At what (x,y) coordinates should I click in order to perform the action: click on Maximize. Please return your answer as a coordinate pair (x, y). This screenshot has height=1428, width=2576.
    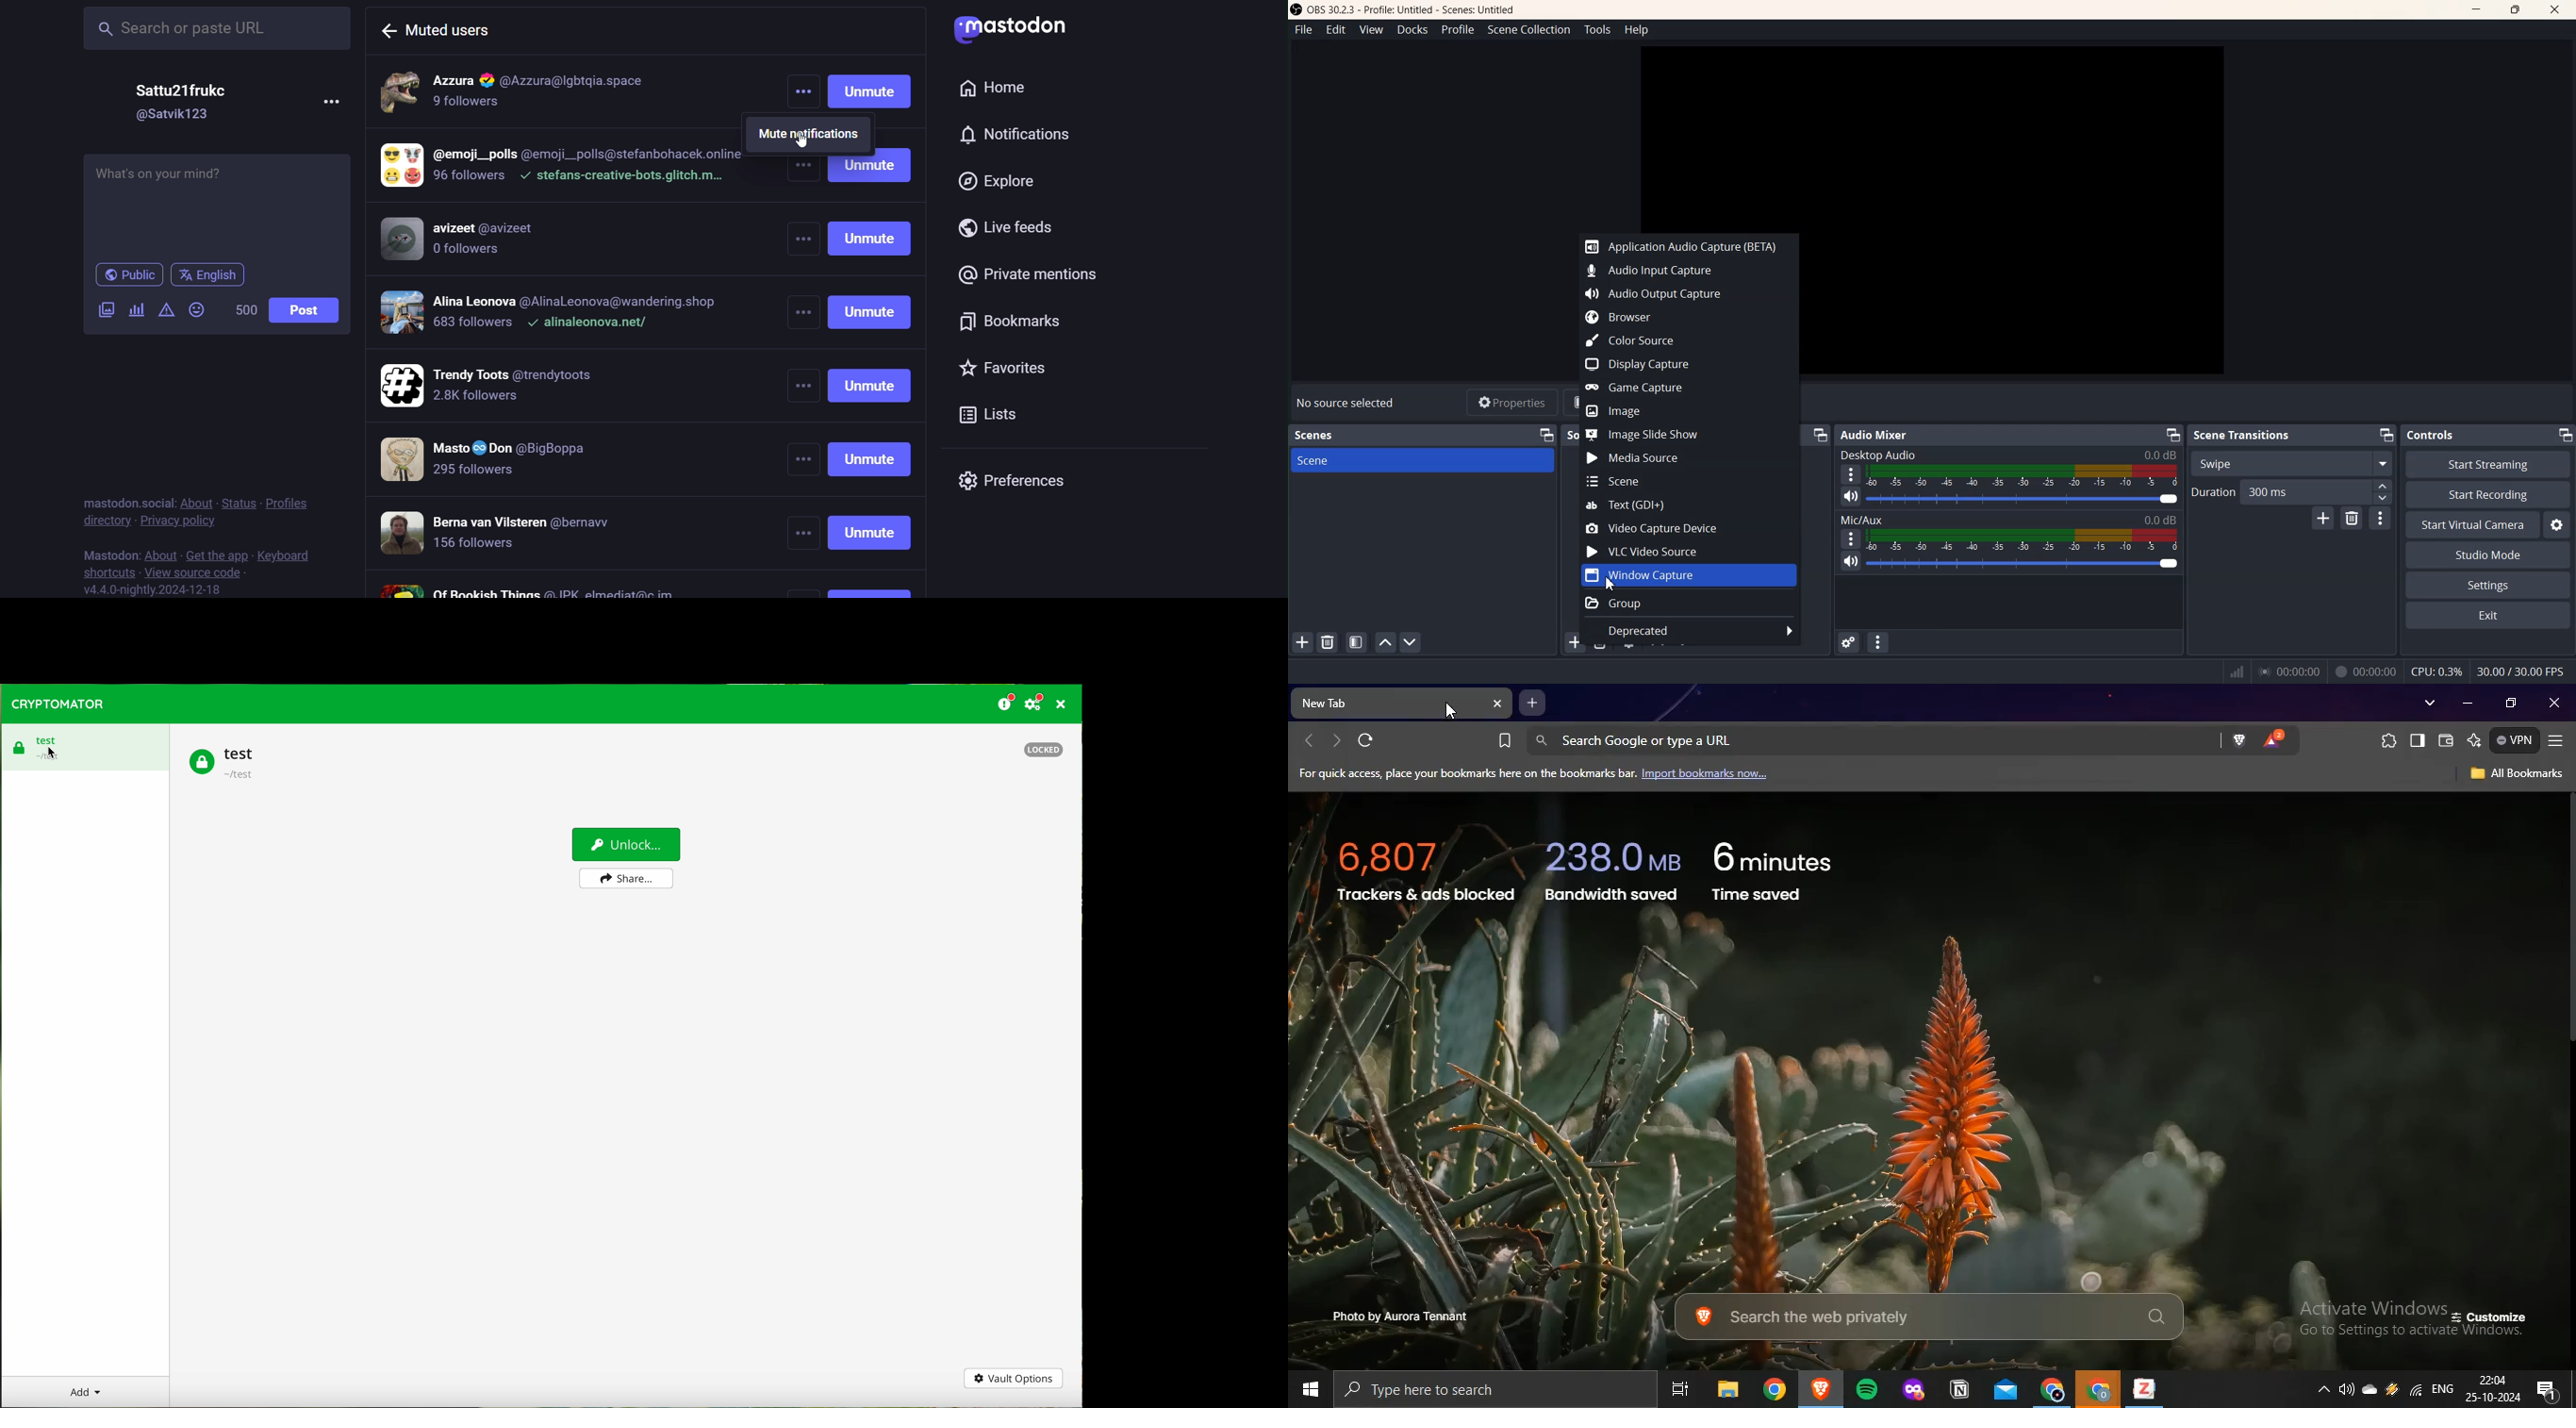
    Looking at the image, I should click on (2516, 11).